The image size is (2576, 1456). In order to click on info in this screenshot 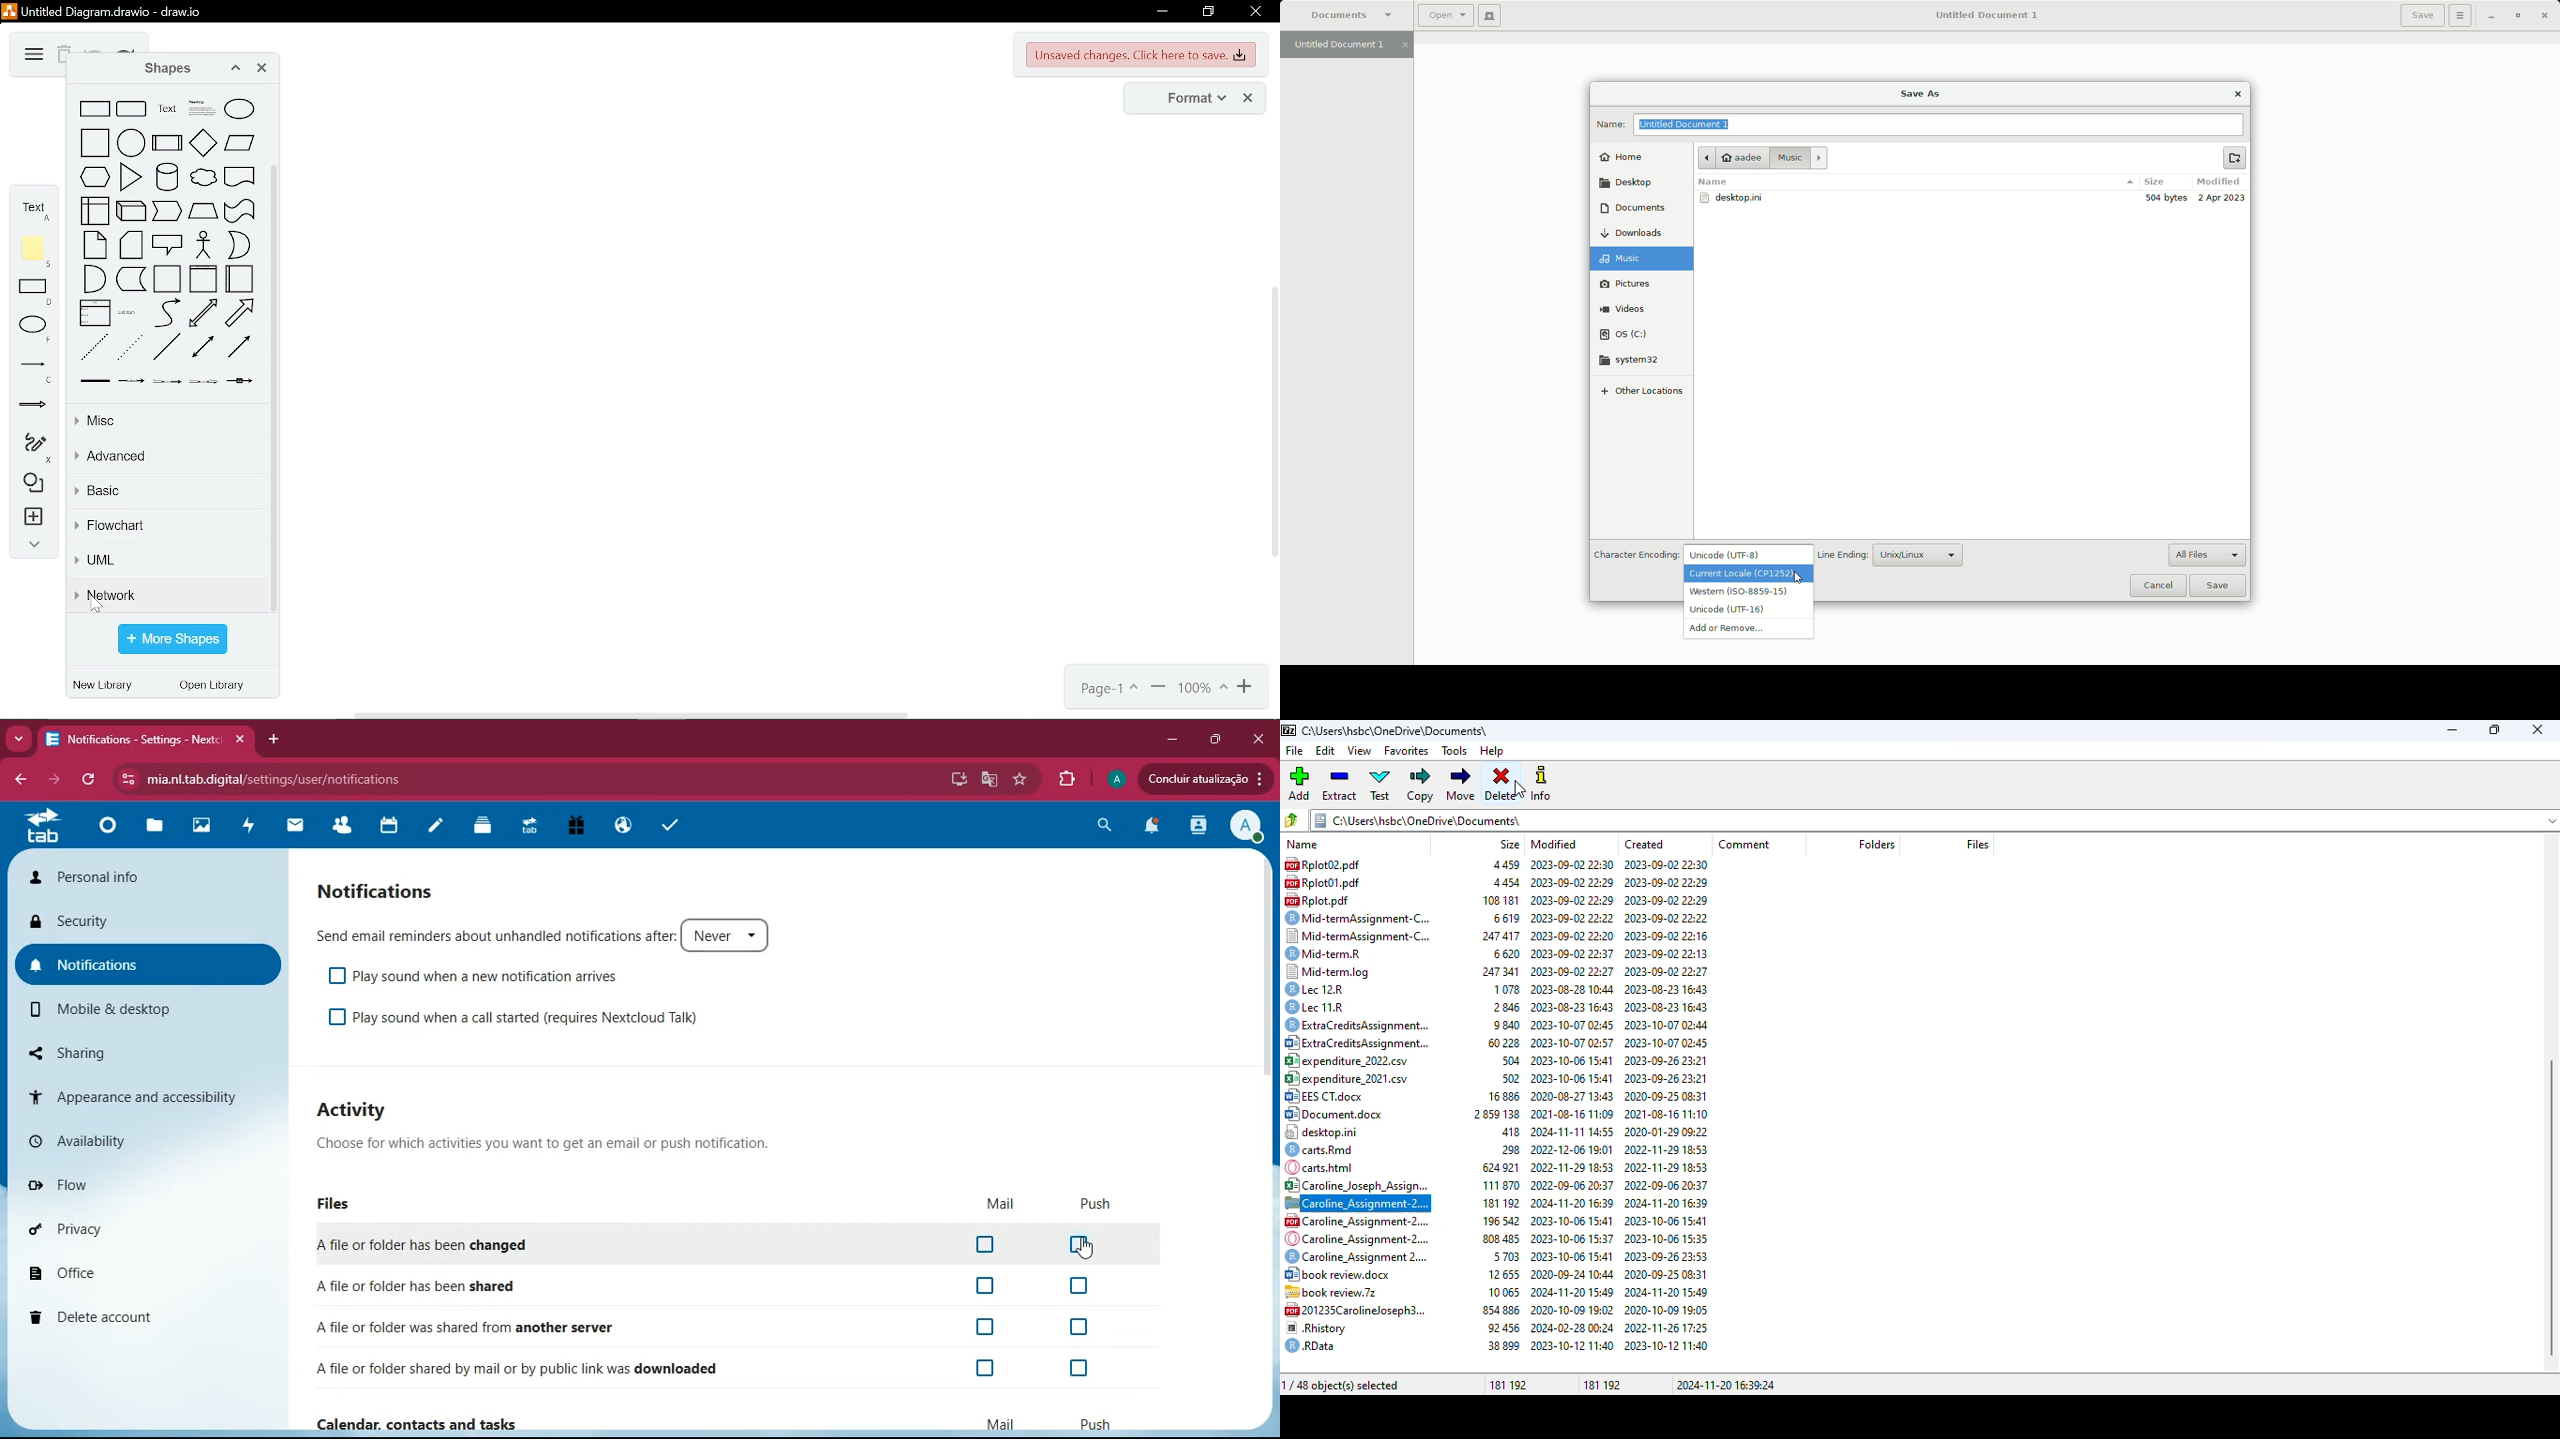, I will do `click(1543, 783)`.